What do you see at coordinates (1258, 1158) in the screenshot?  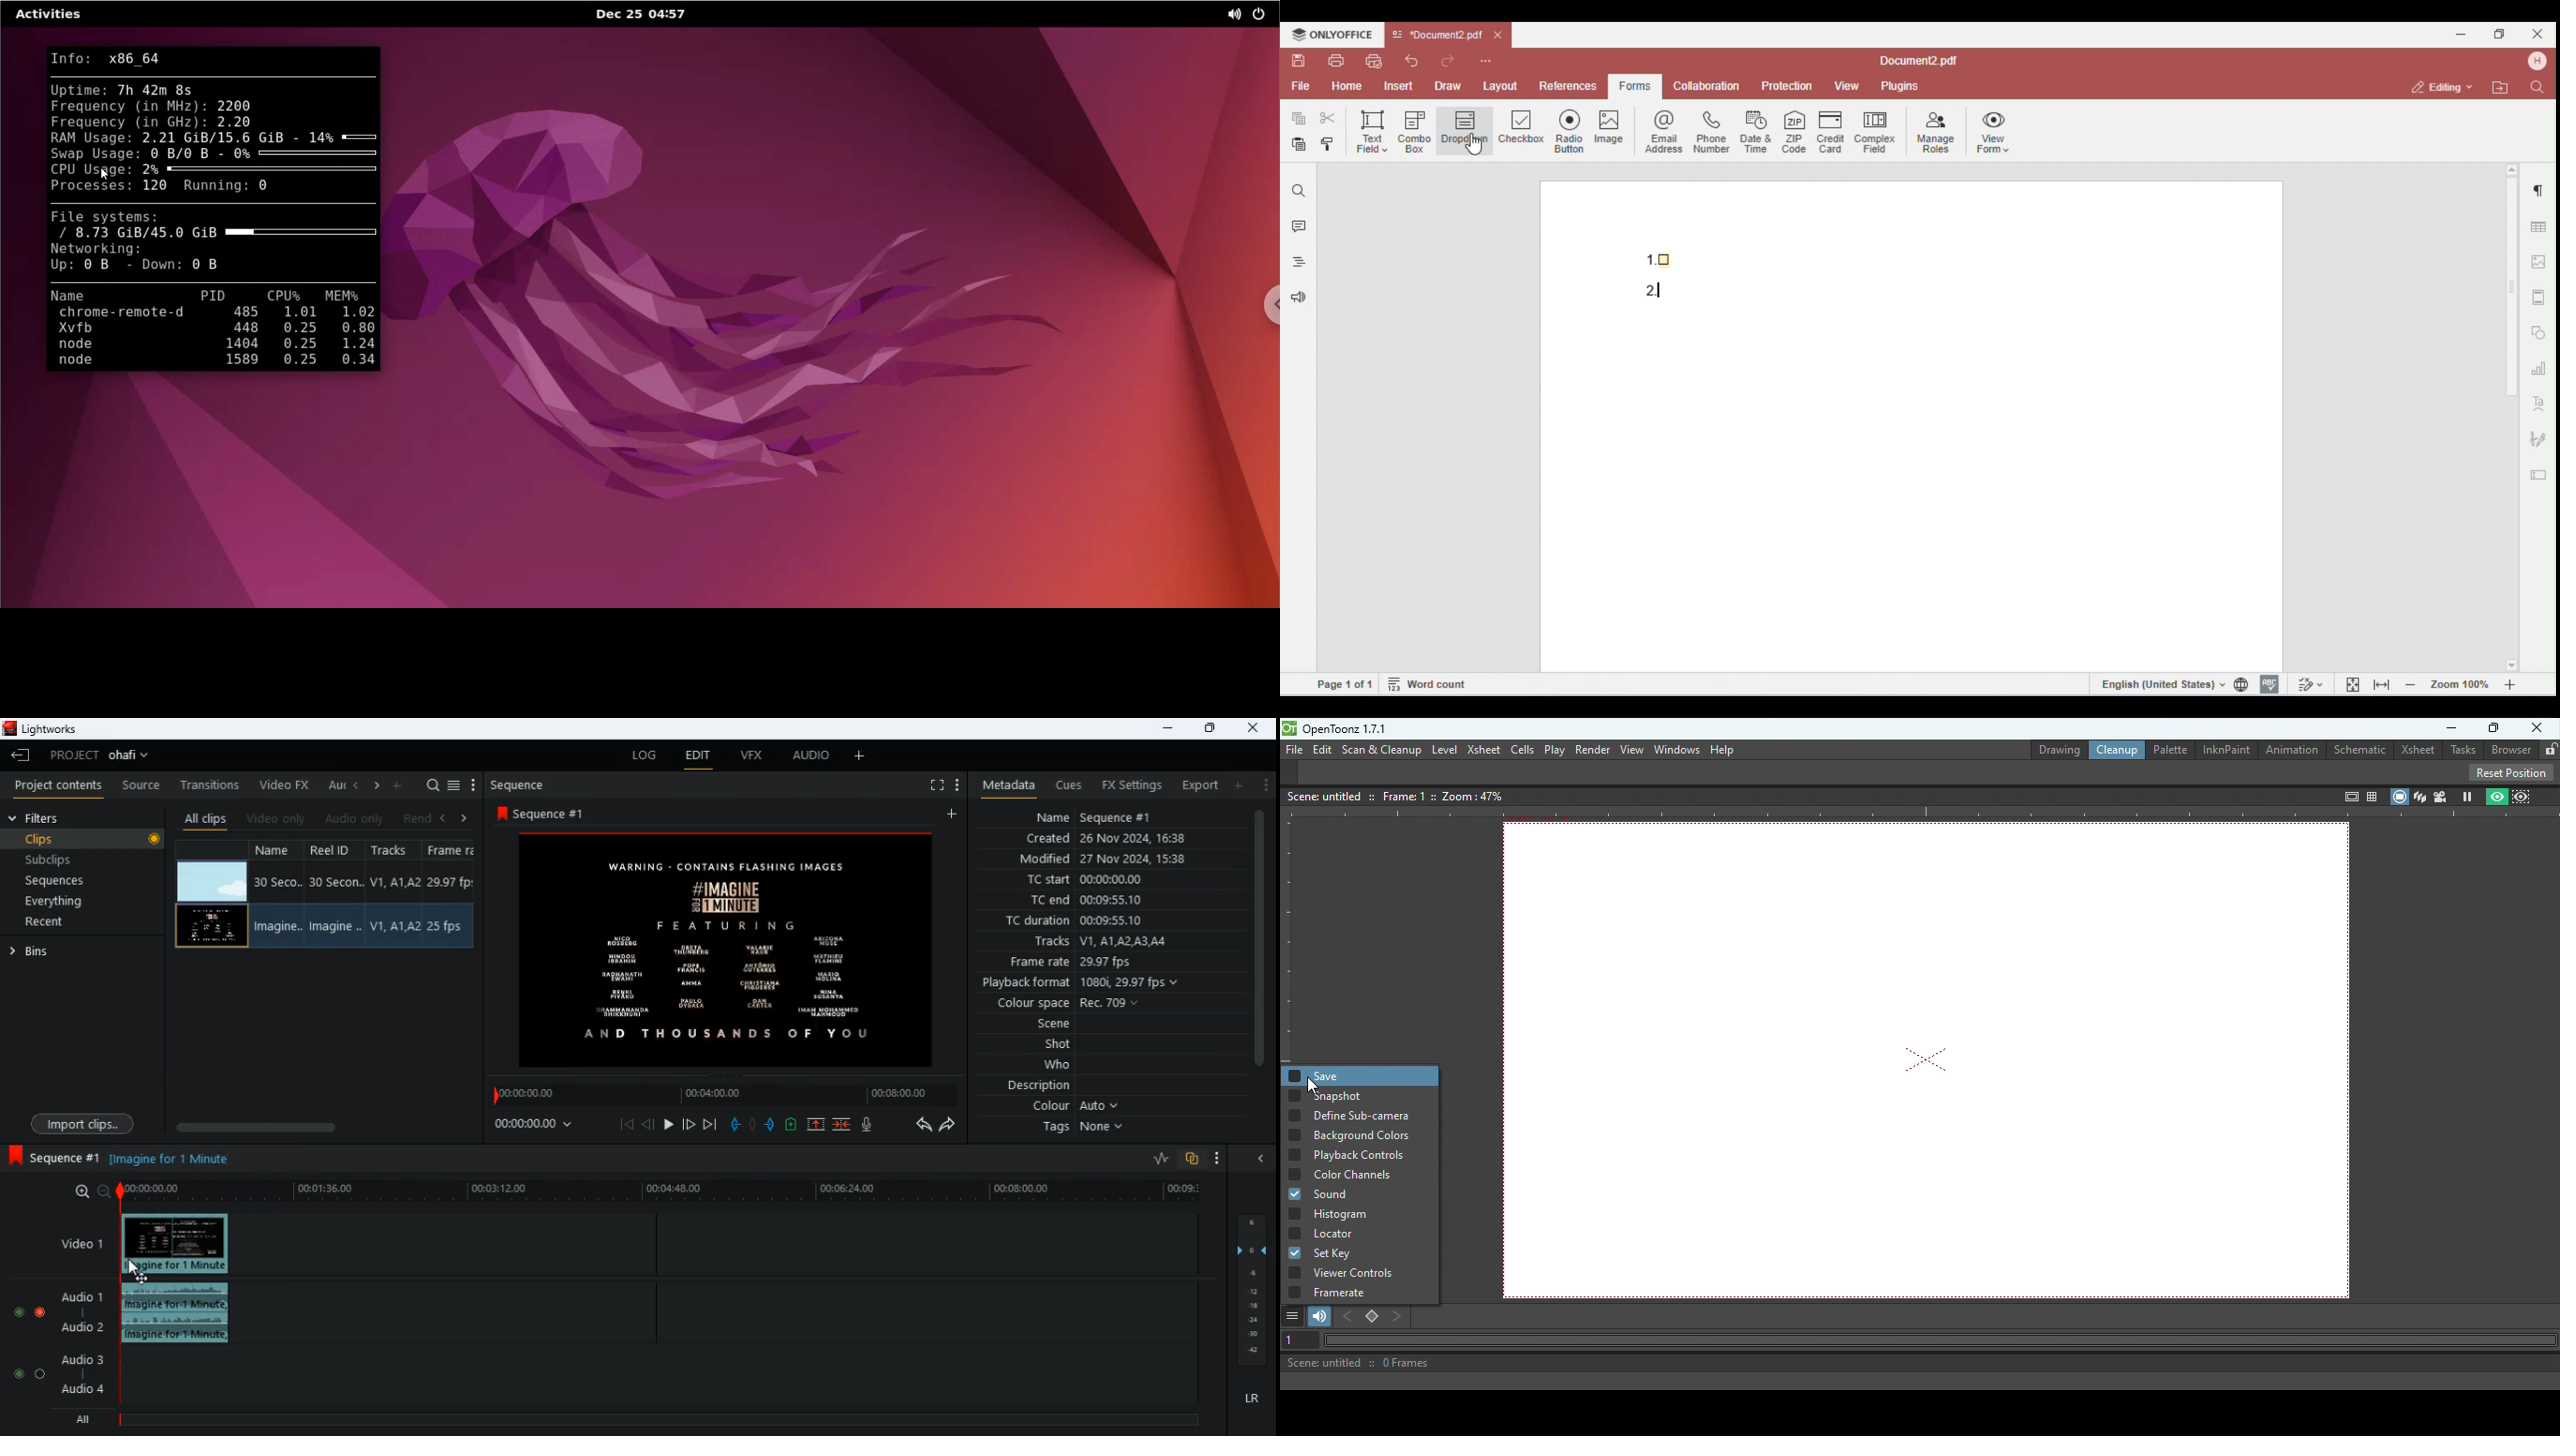 I see `close` at bounding box center [1258, 1158].